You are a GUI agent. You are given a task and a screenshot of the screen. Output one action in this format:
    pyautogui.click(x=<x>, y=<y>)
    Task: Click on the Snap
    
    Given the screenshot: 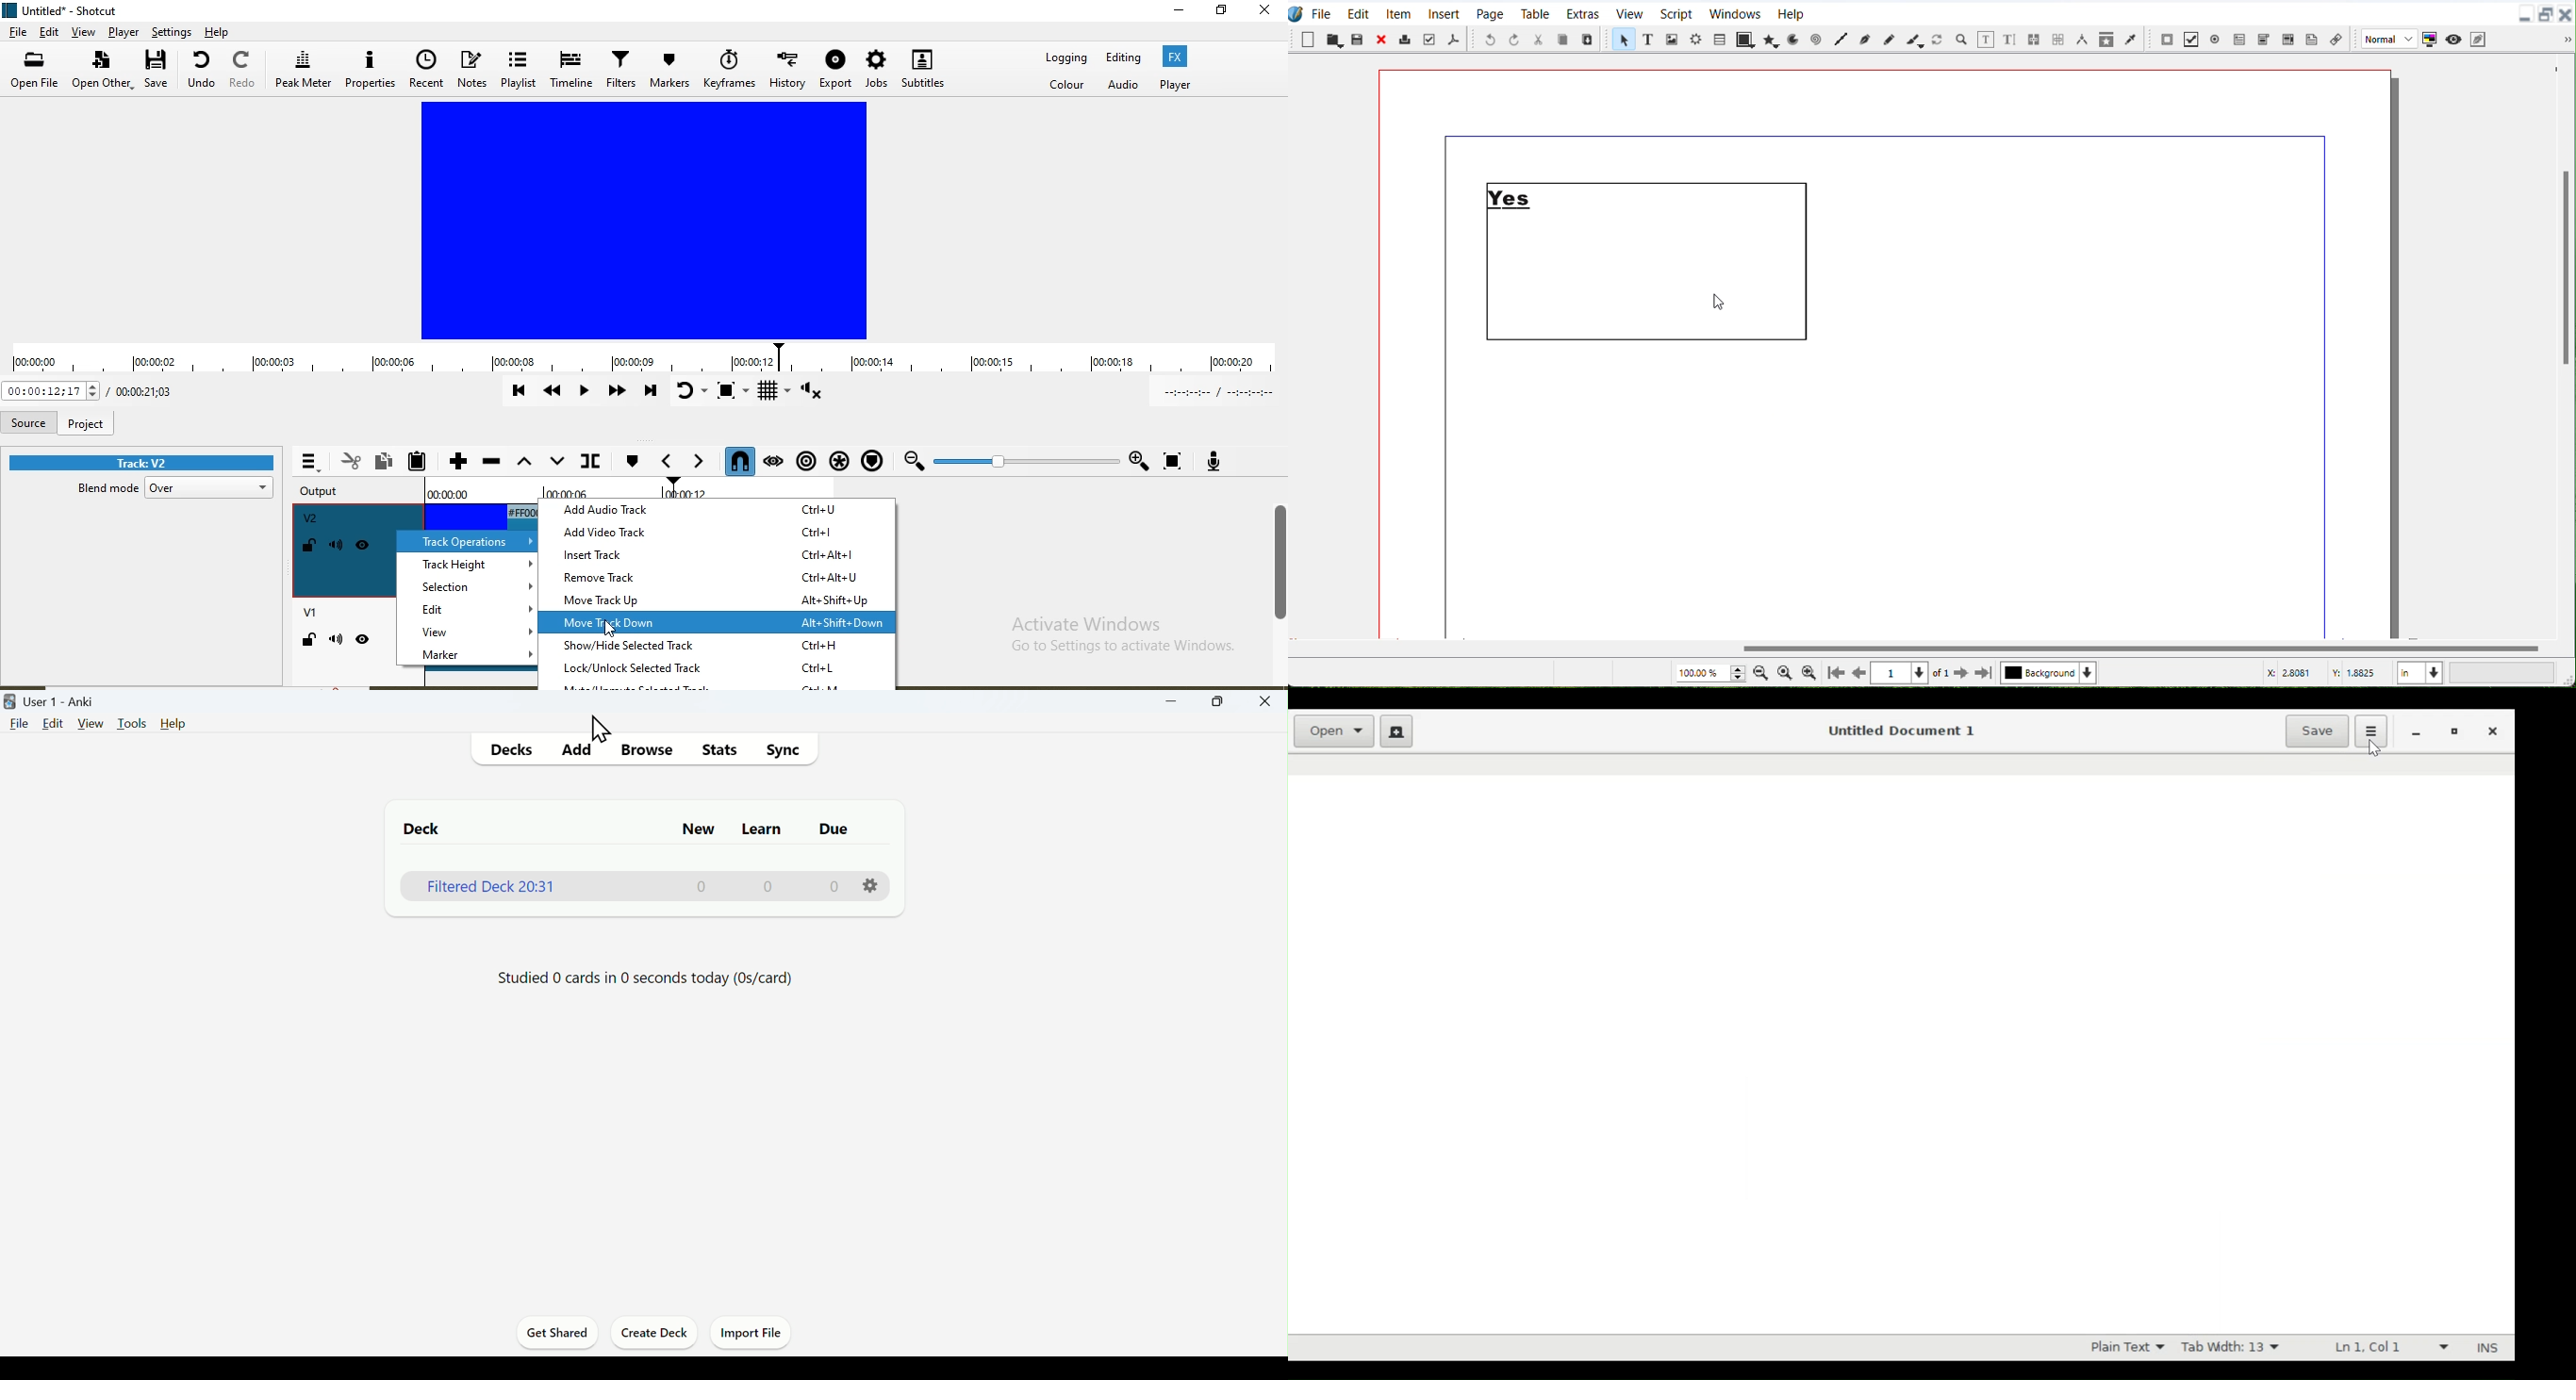 What is the action you would take?
    pyautogui.click(x=739, y=462)
    